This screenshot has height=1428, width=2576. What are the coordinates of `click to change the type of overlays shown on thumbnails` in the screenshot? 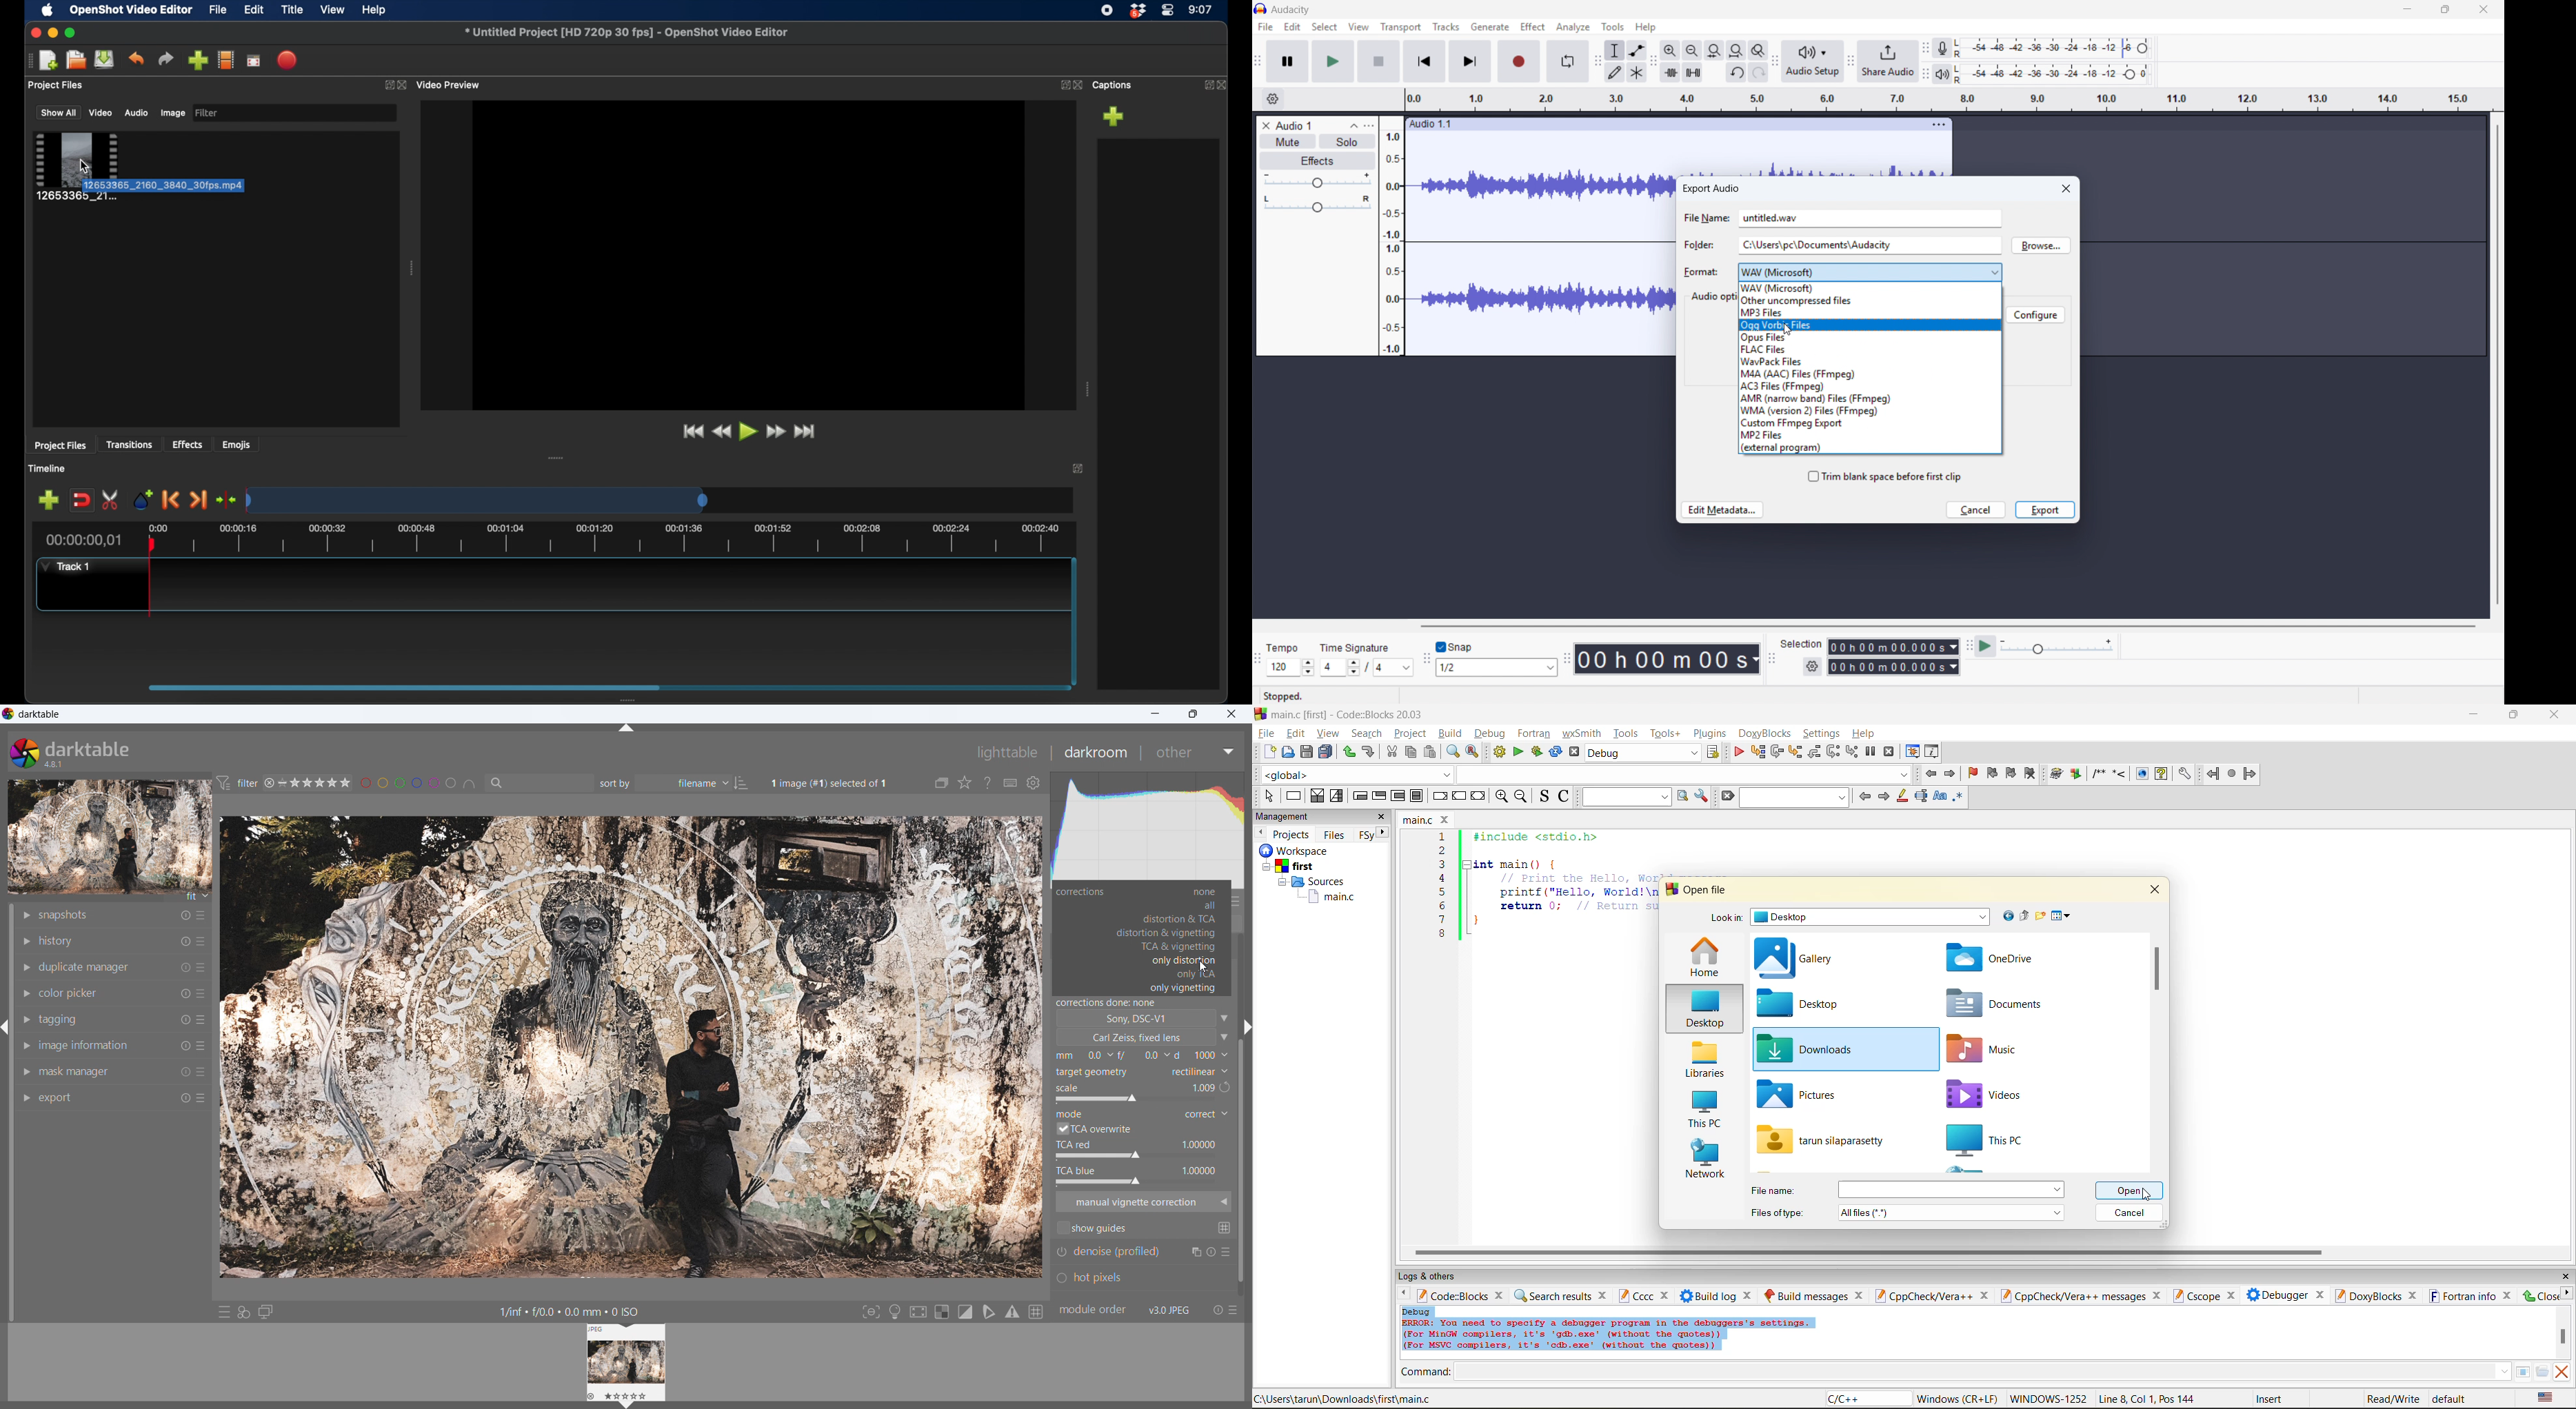 It's located at (966, 783).